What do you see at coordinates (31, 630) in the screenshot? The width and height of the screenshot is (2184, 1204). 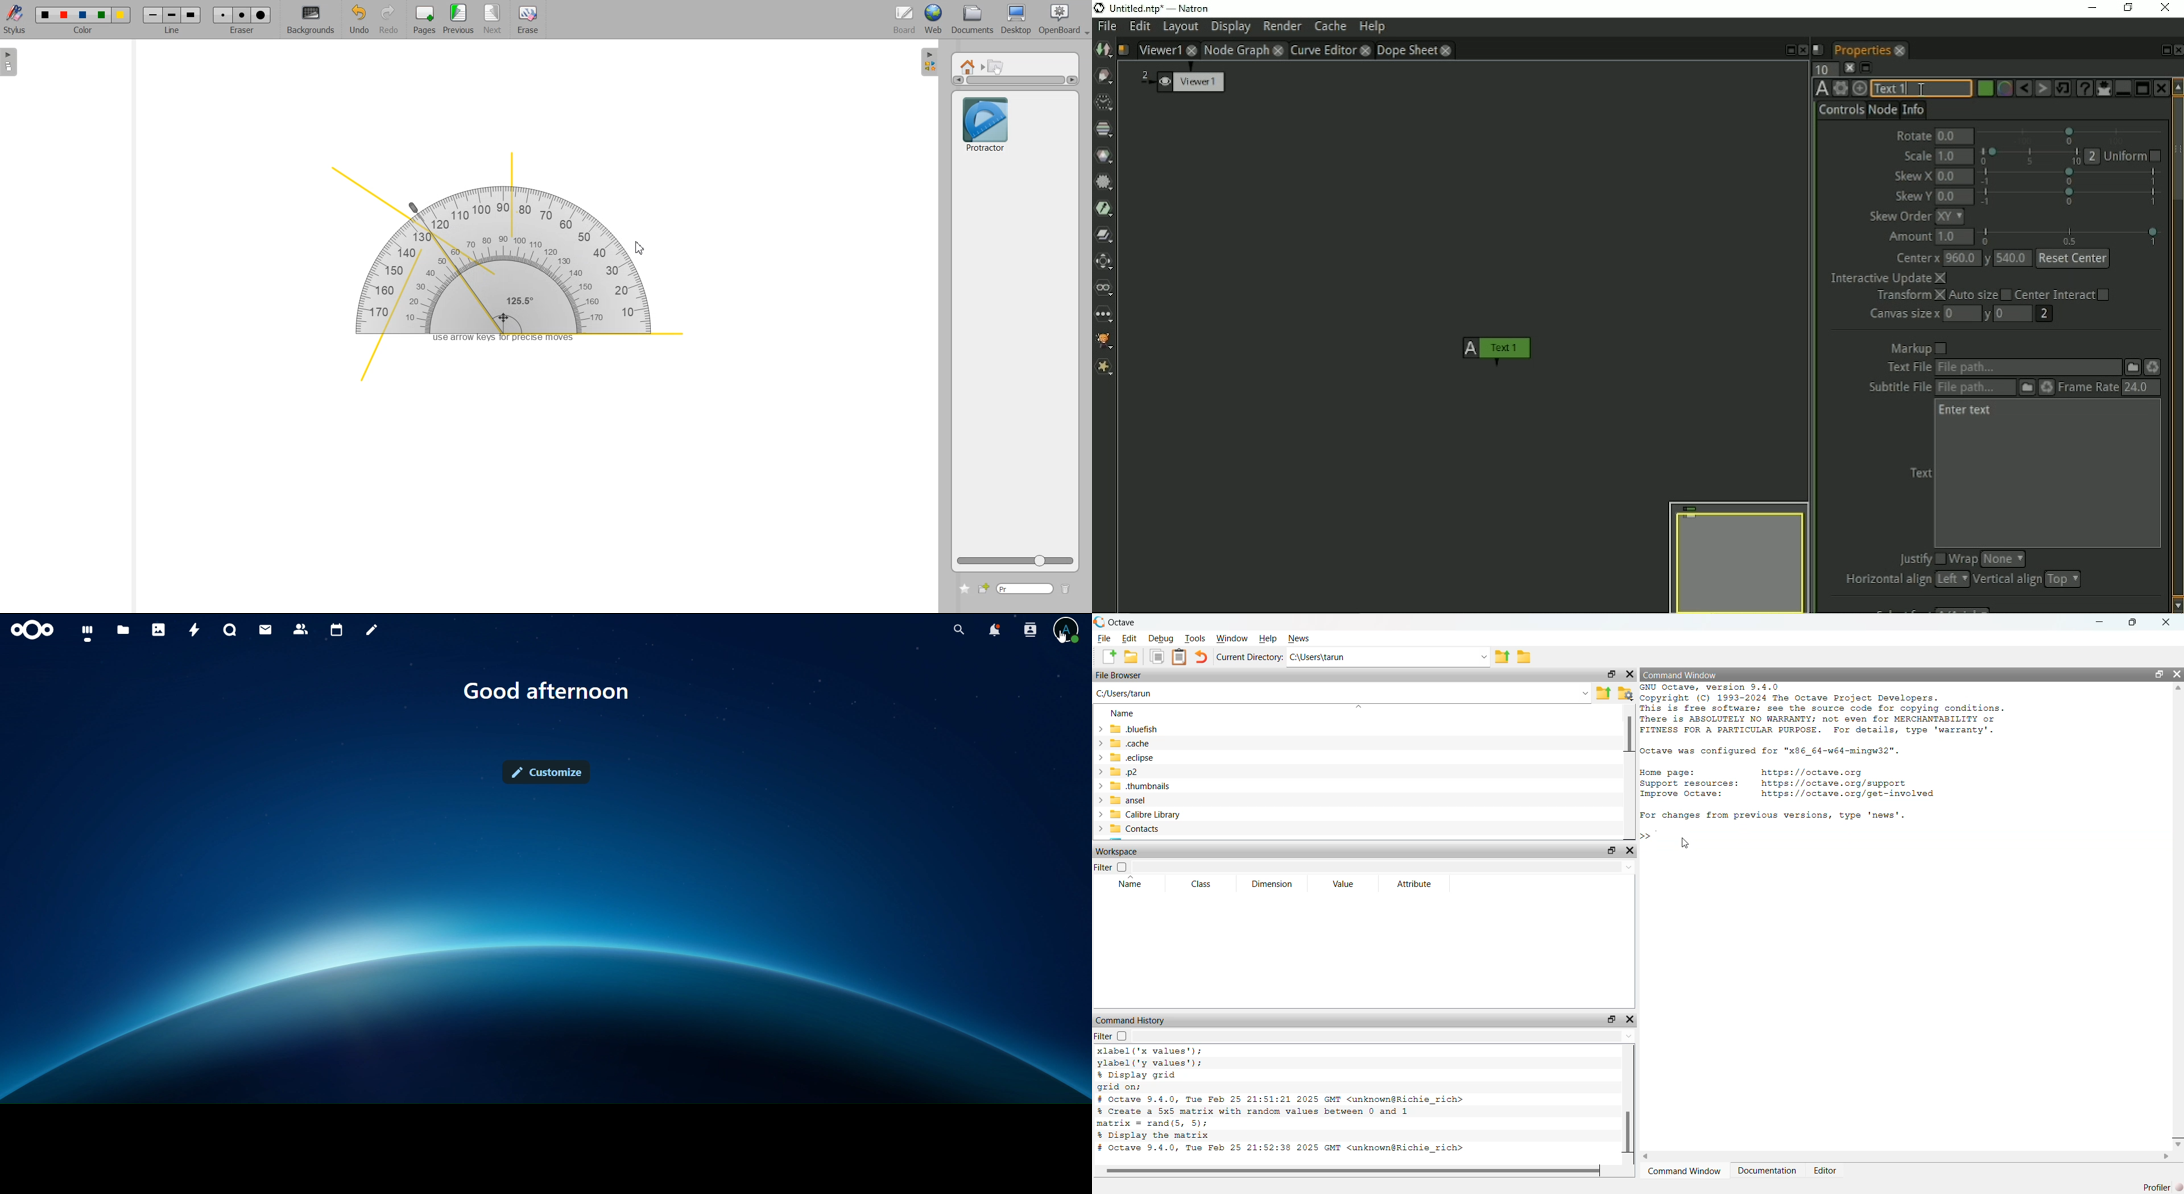 I see `icon` at bounding box center [31, 630].